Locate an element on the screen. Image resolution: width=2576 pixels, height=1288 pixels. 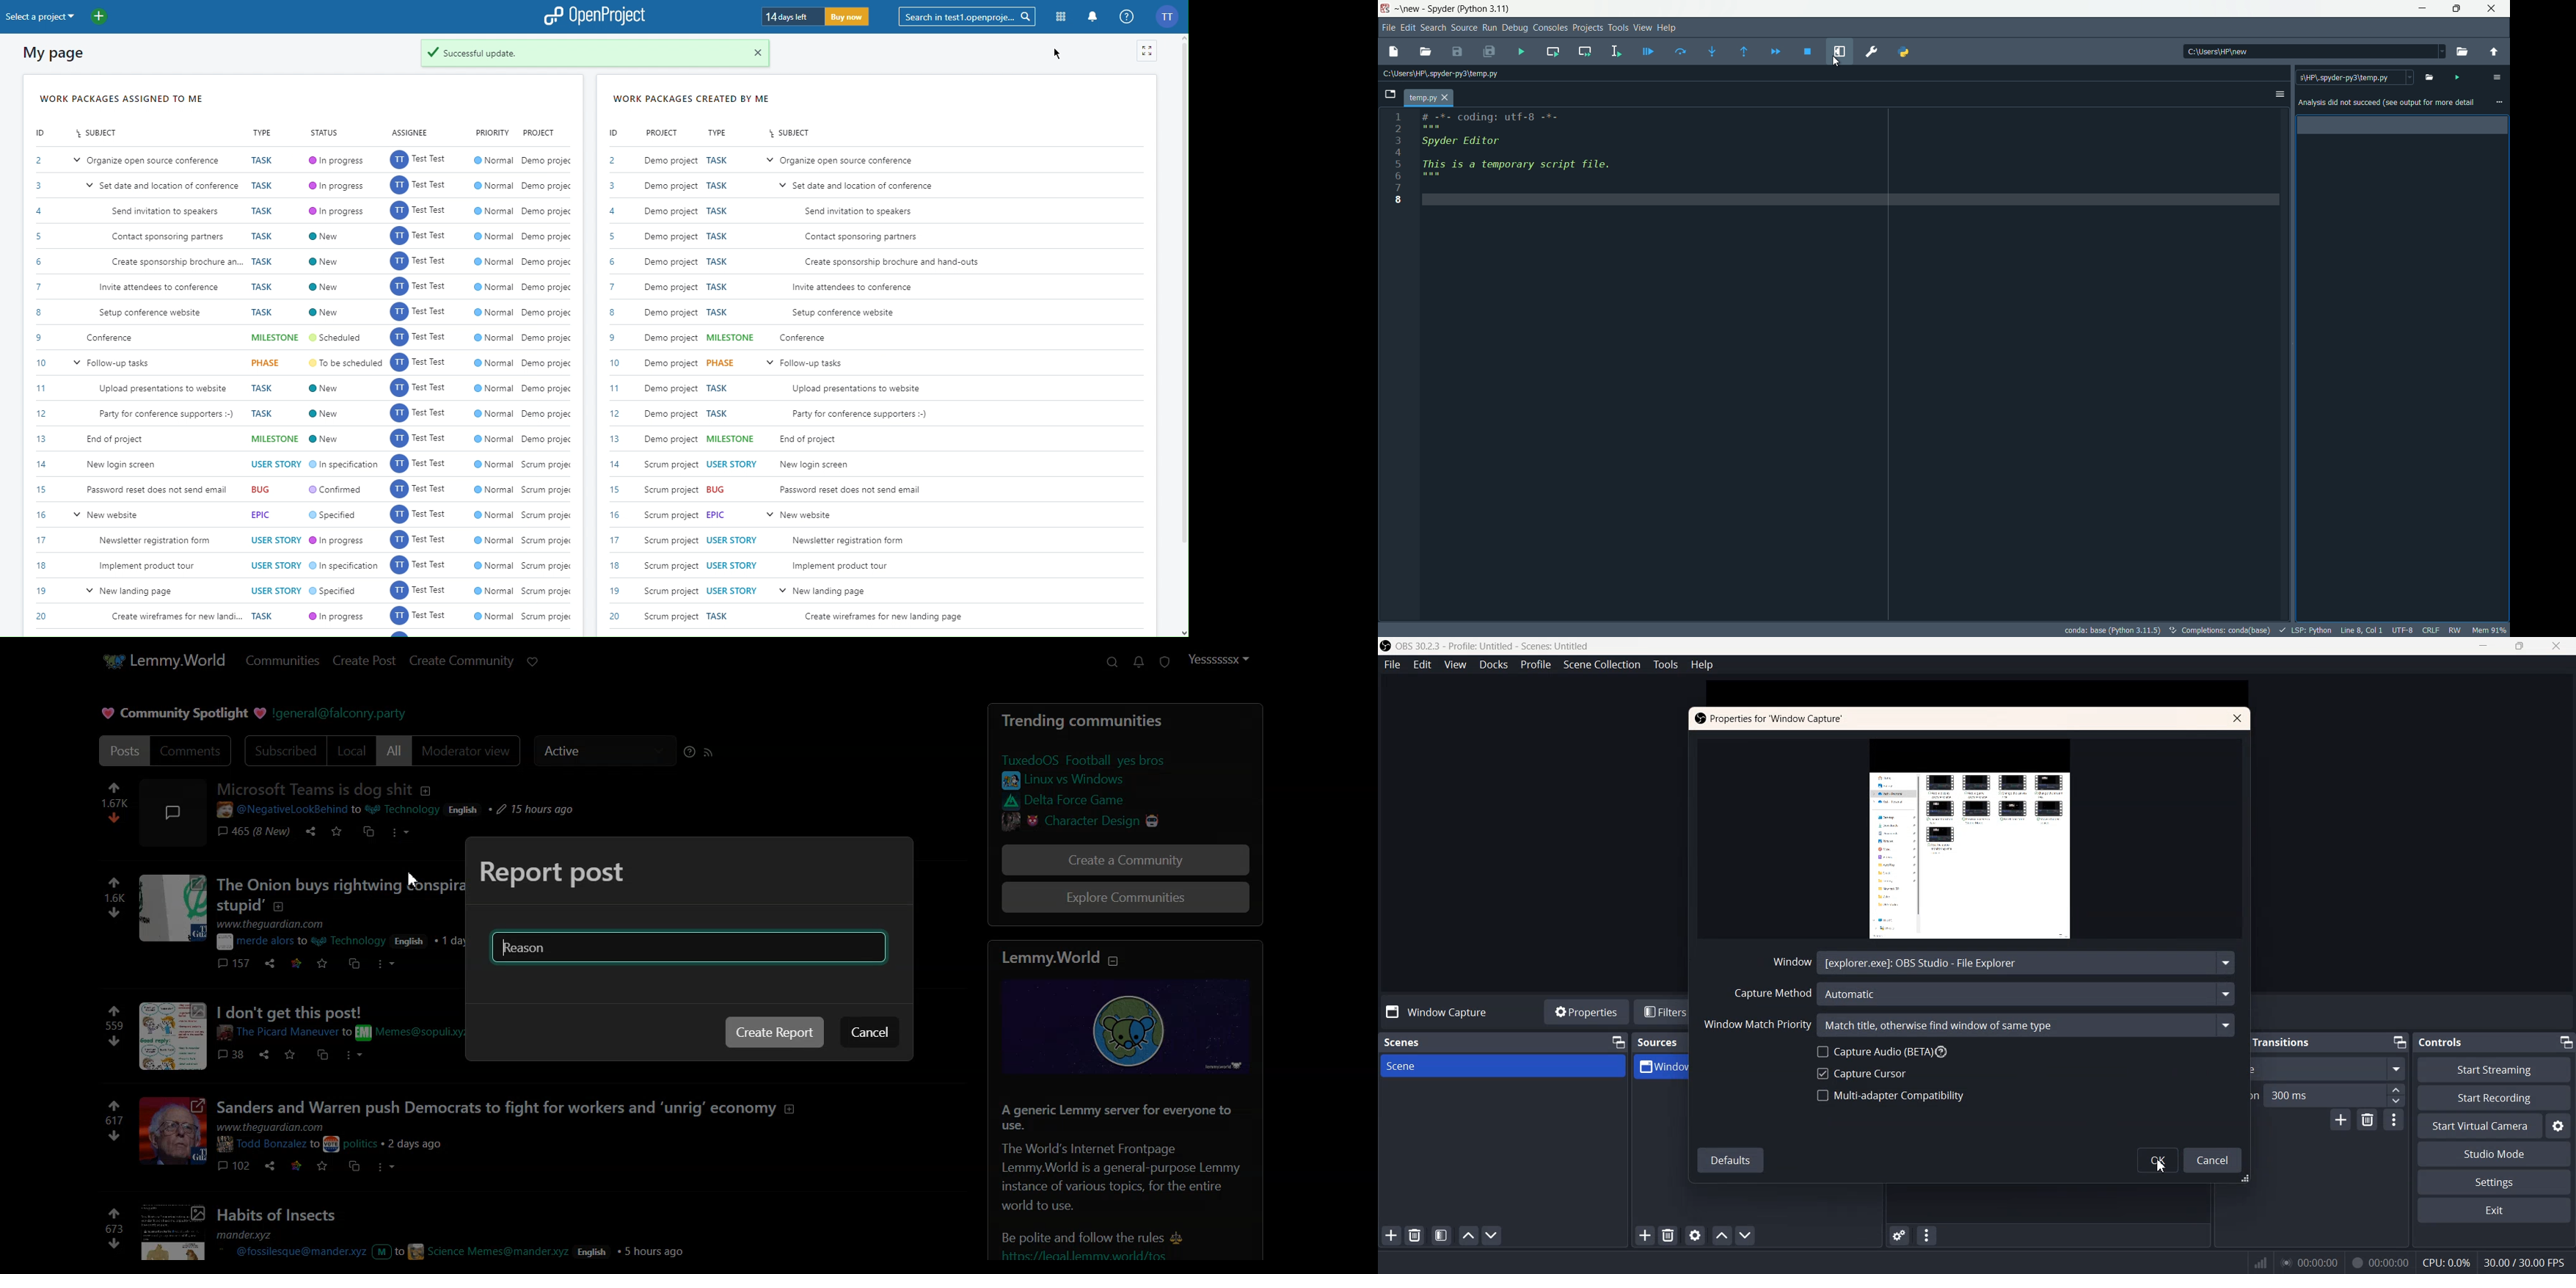
save file is located at coordinates (1457, 52).